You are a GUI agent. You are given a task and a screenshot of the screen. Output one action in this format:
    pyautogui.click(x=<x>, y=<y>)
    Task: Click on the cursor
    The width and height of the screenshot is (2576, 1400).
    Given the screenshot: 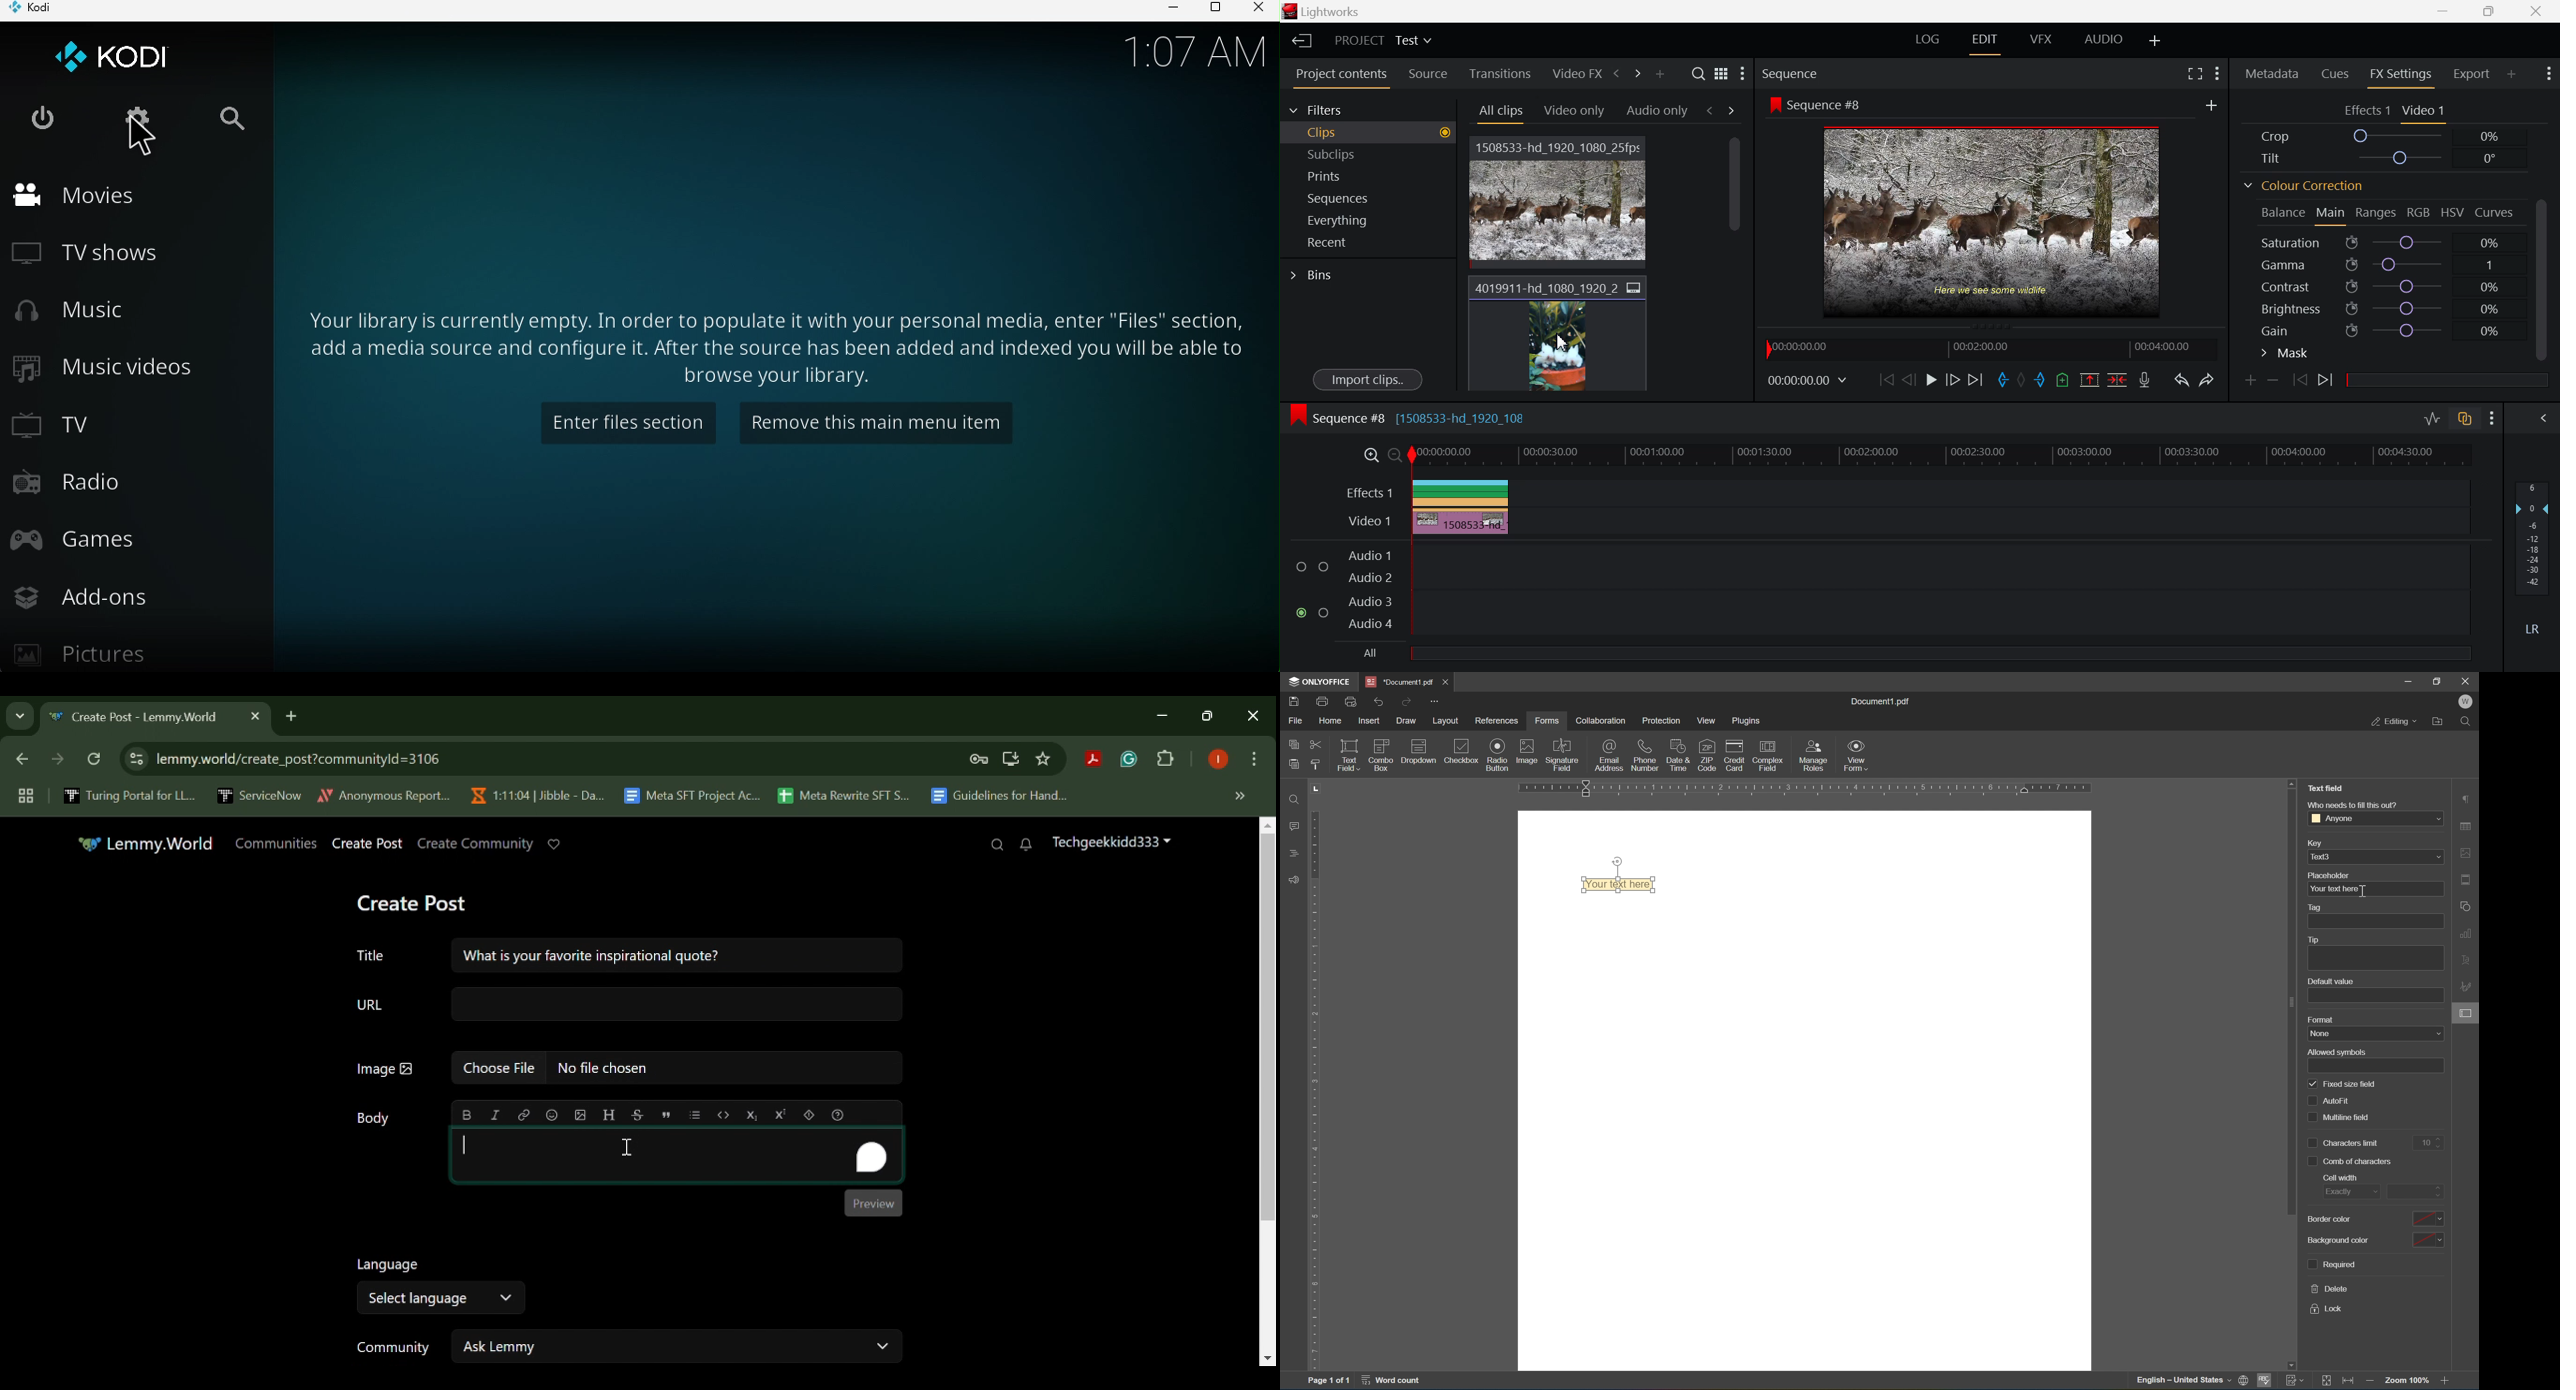 What is the action you would take?
    pyautogui.click(x=141, y=141)
    